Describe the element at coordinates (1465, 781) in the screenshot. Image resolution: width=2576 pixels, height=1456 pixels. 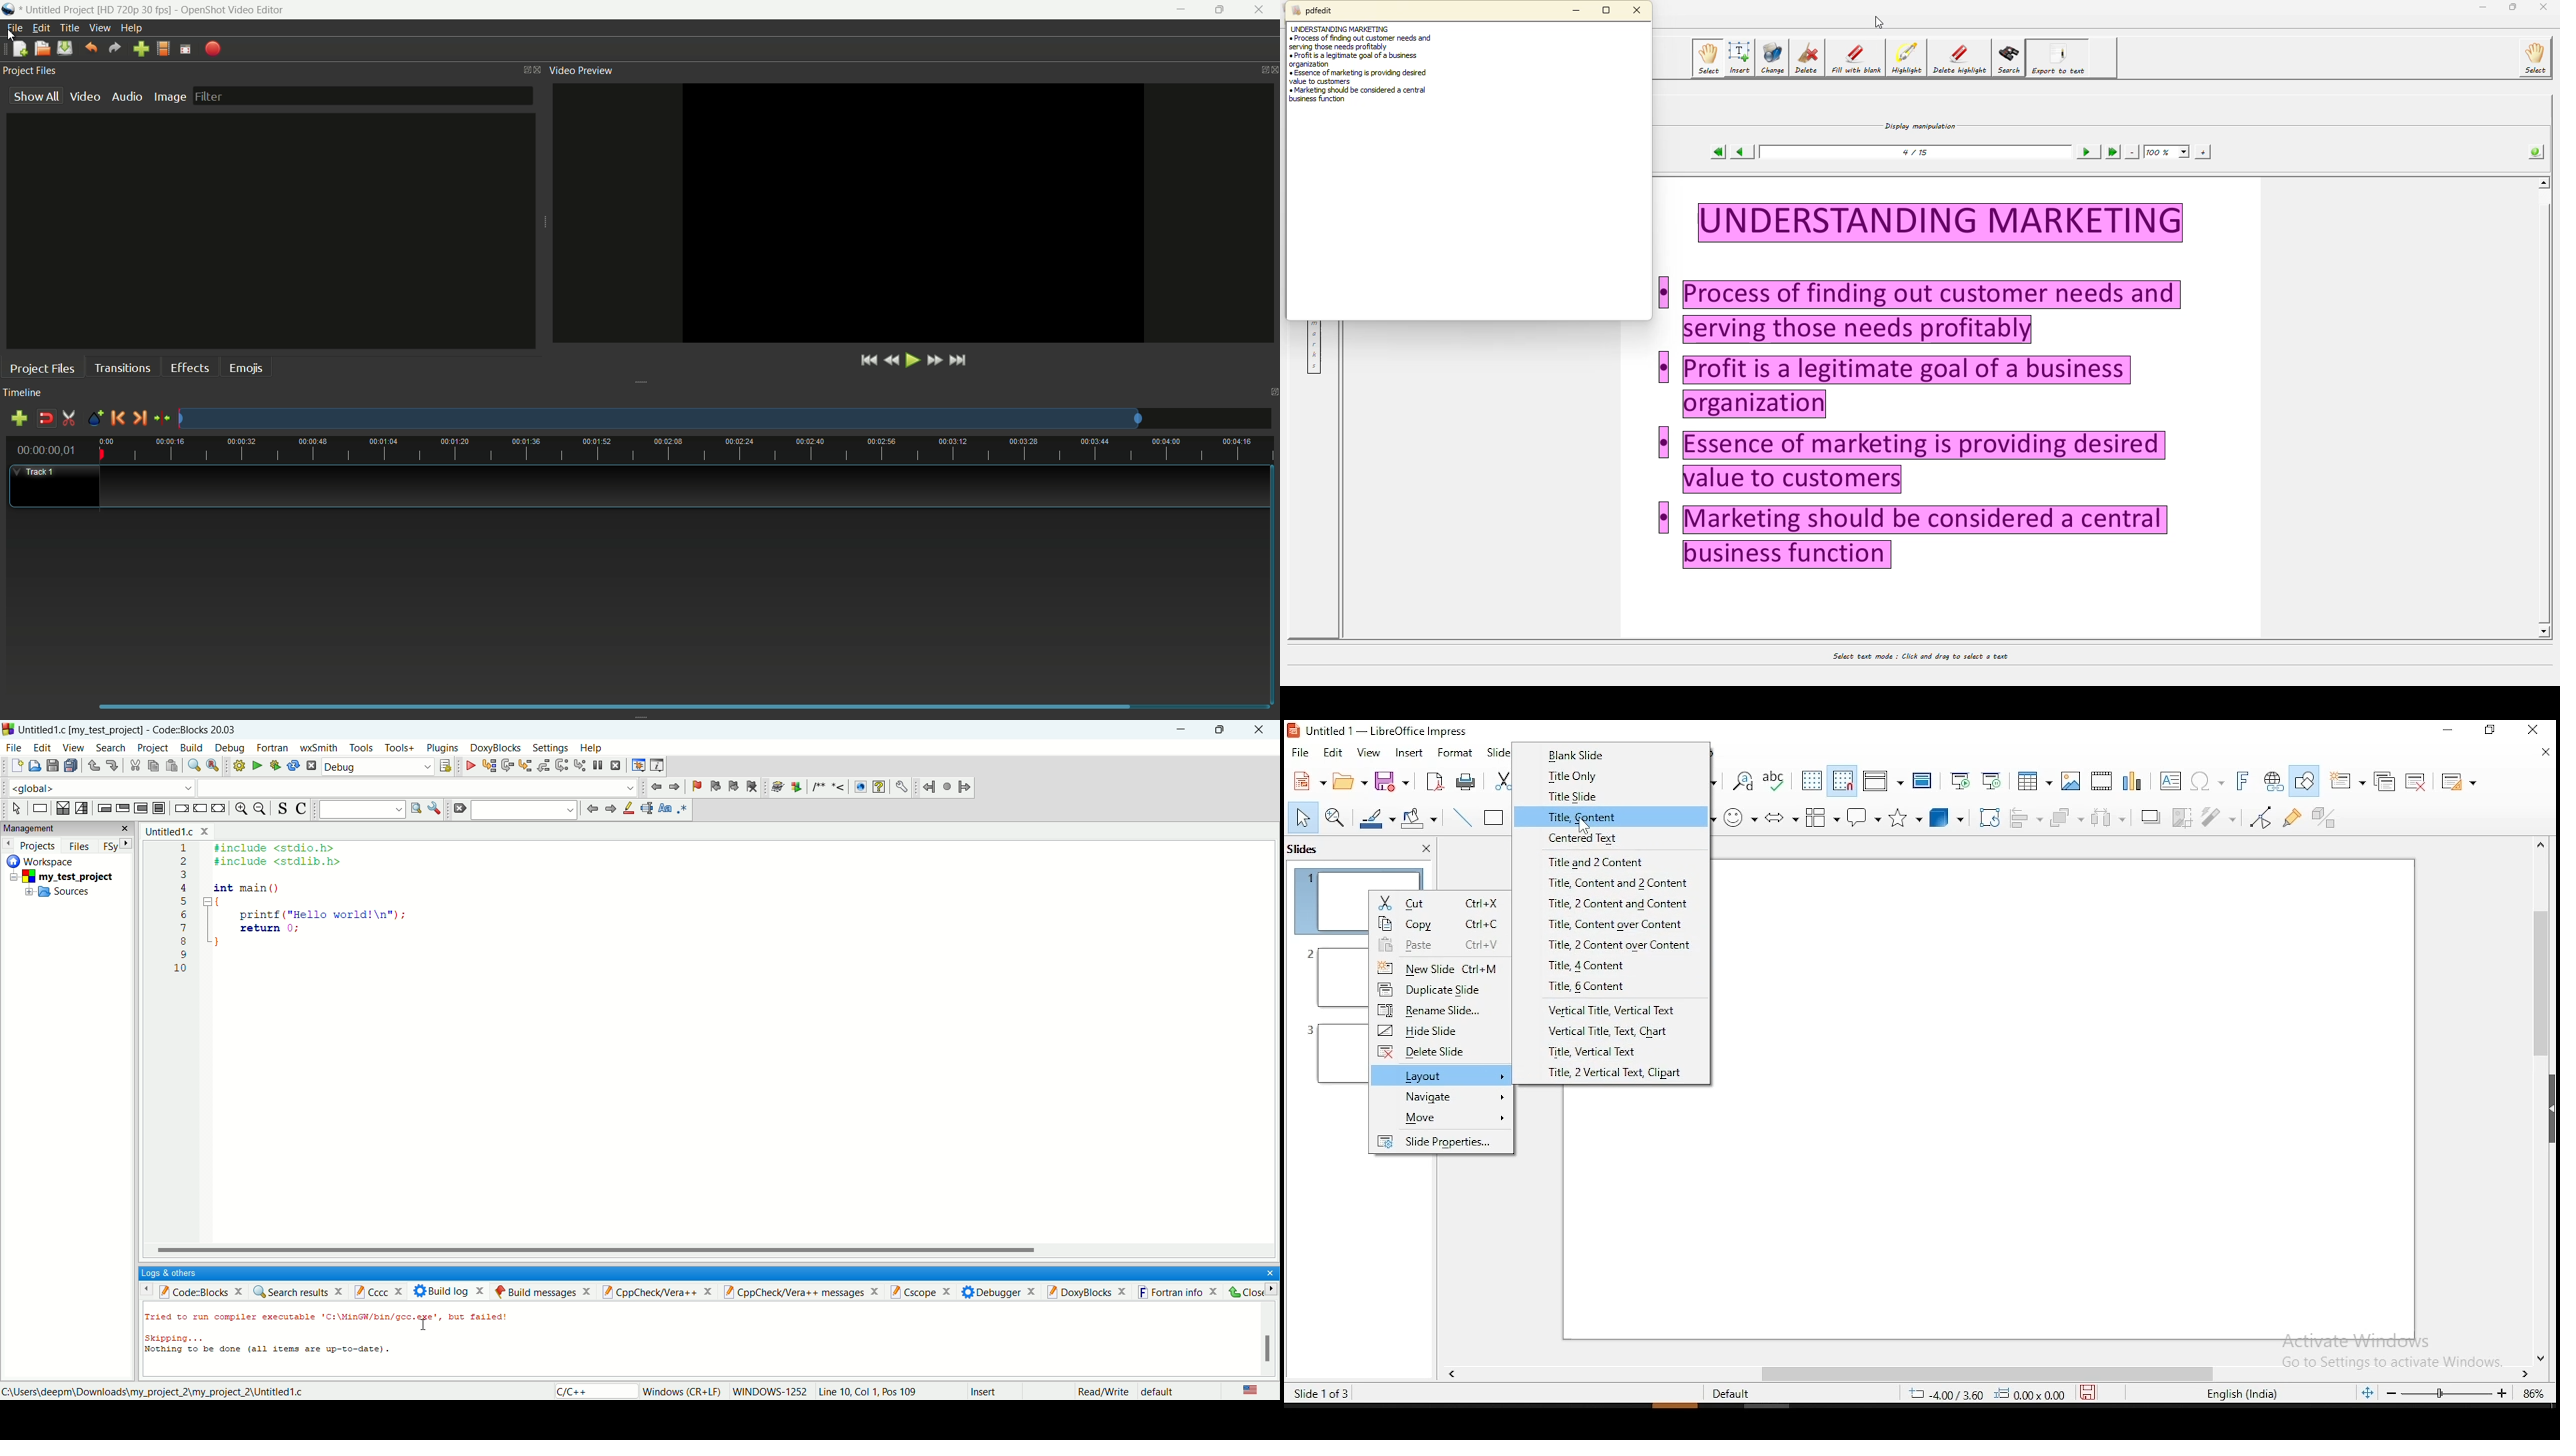
I see `print` at that location.